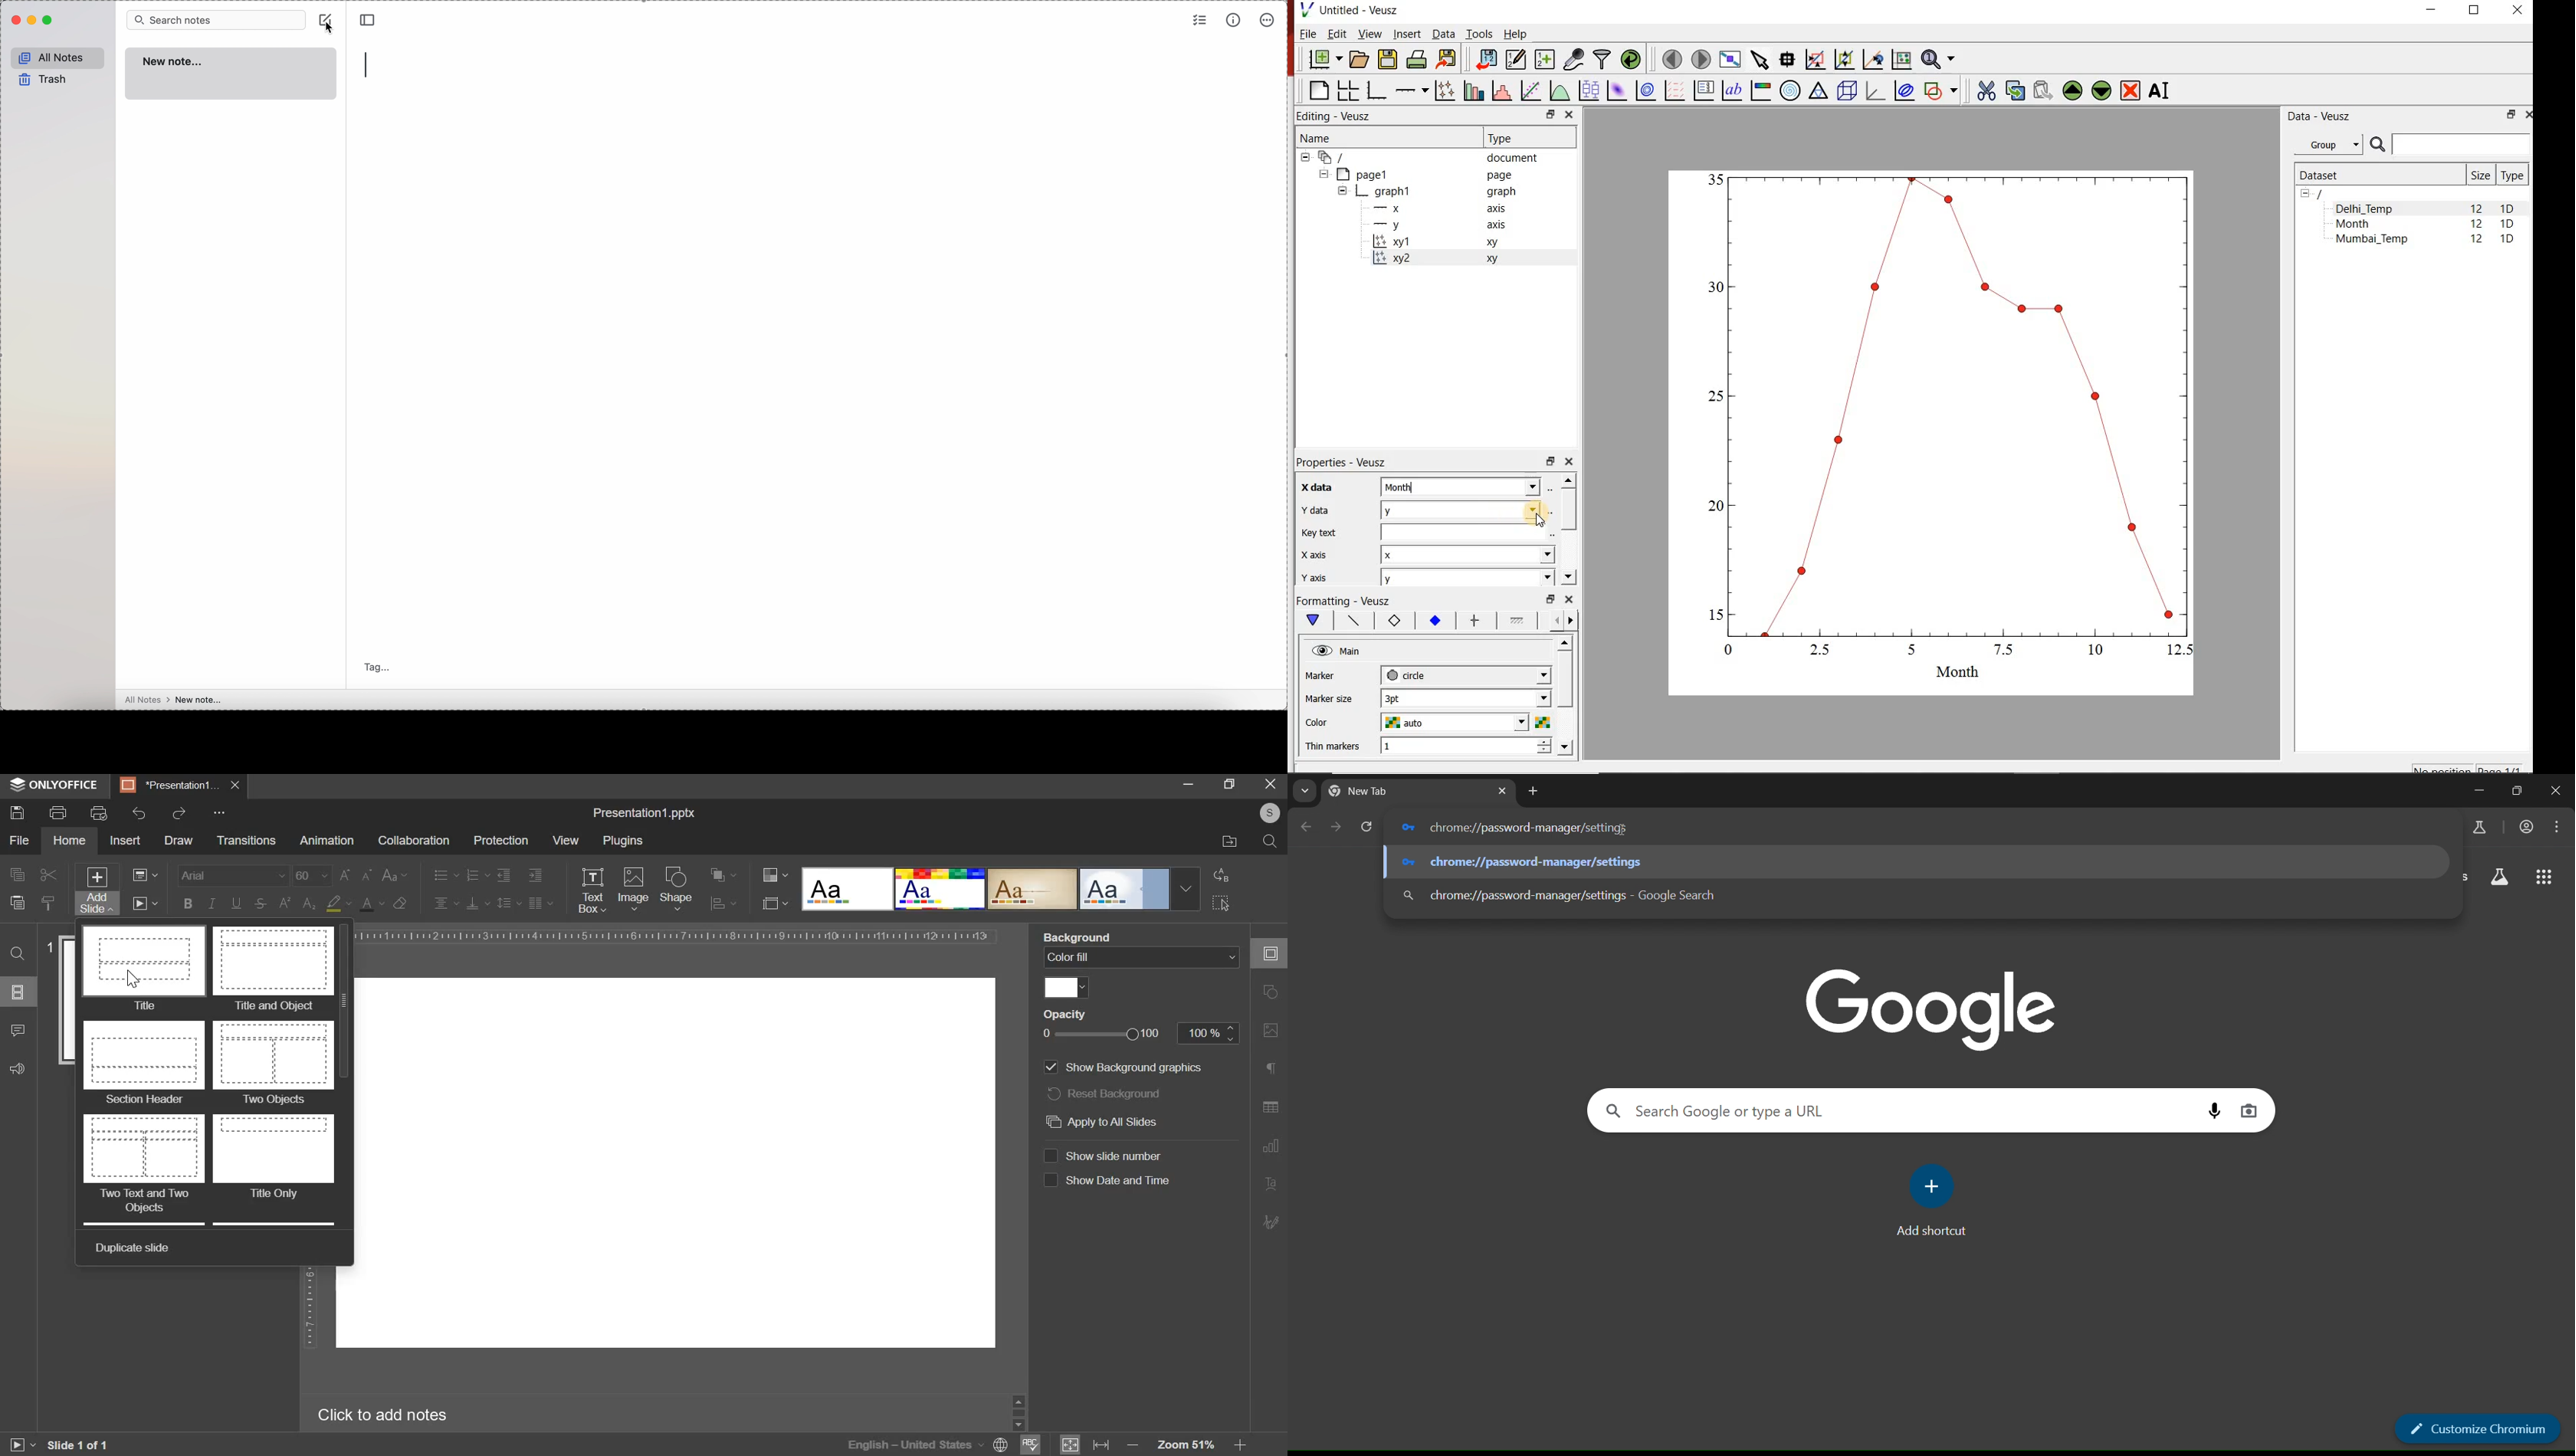 The height and width of the screenshot is (1456, 2576). Describe the element at coordinates (510, 902) in the screenshot. I see `line spacing` at that location.